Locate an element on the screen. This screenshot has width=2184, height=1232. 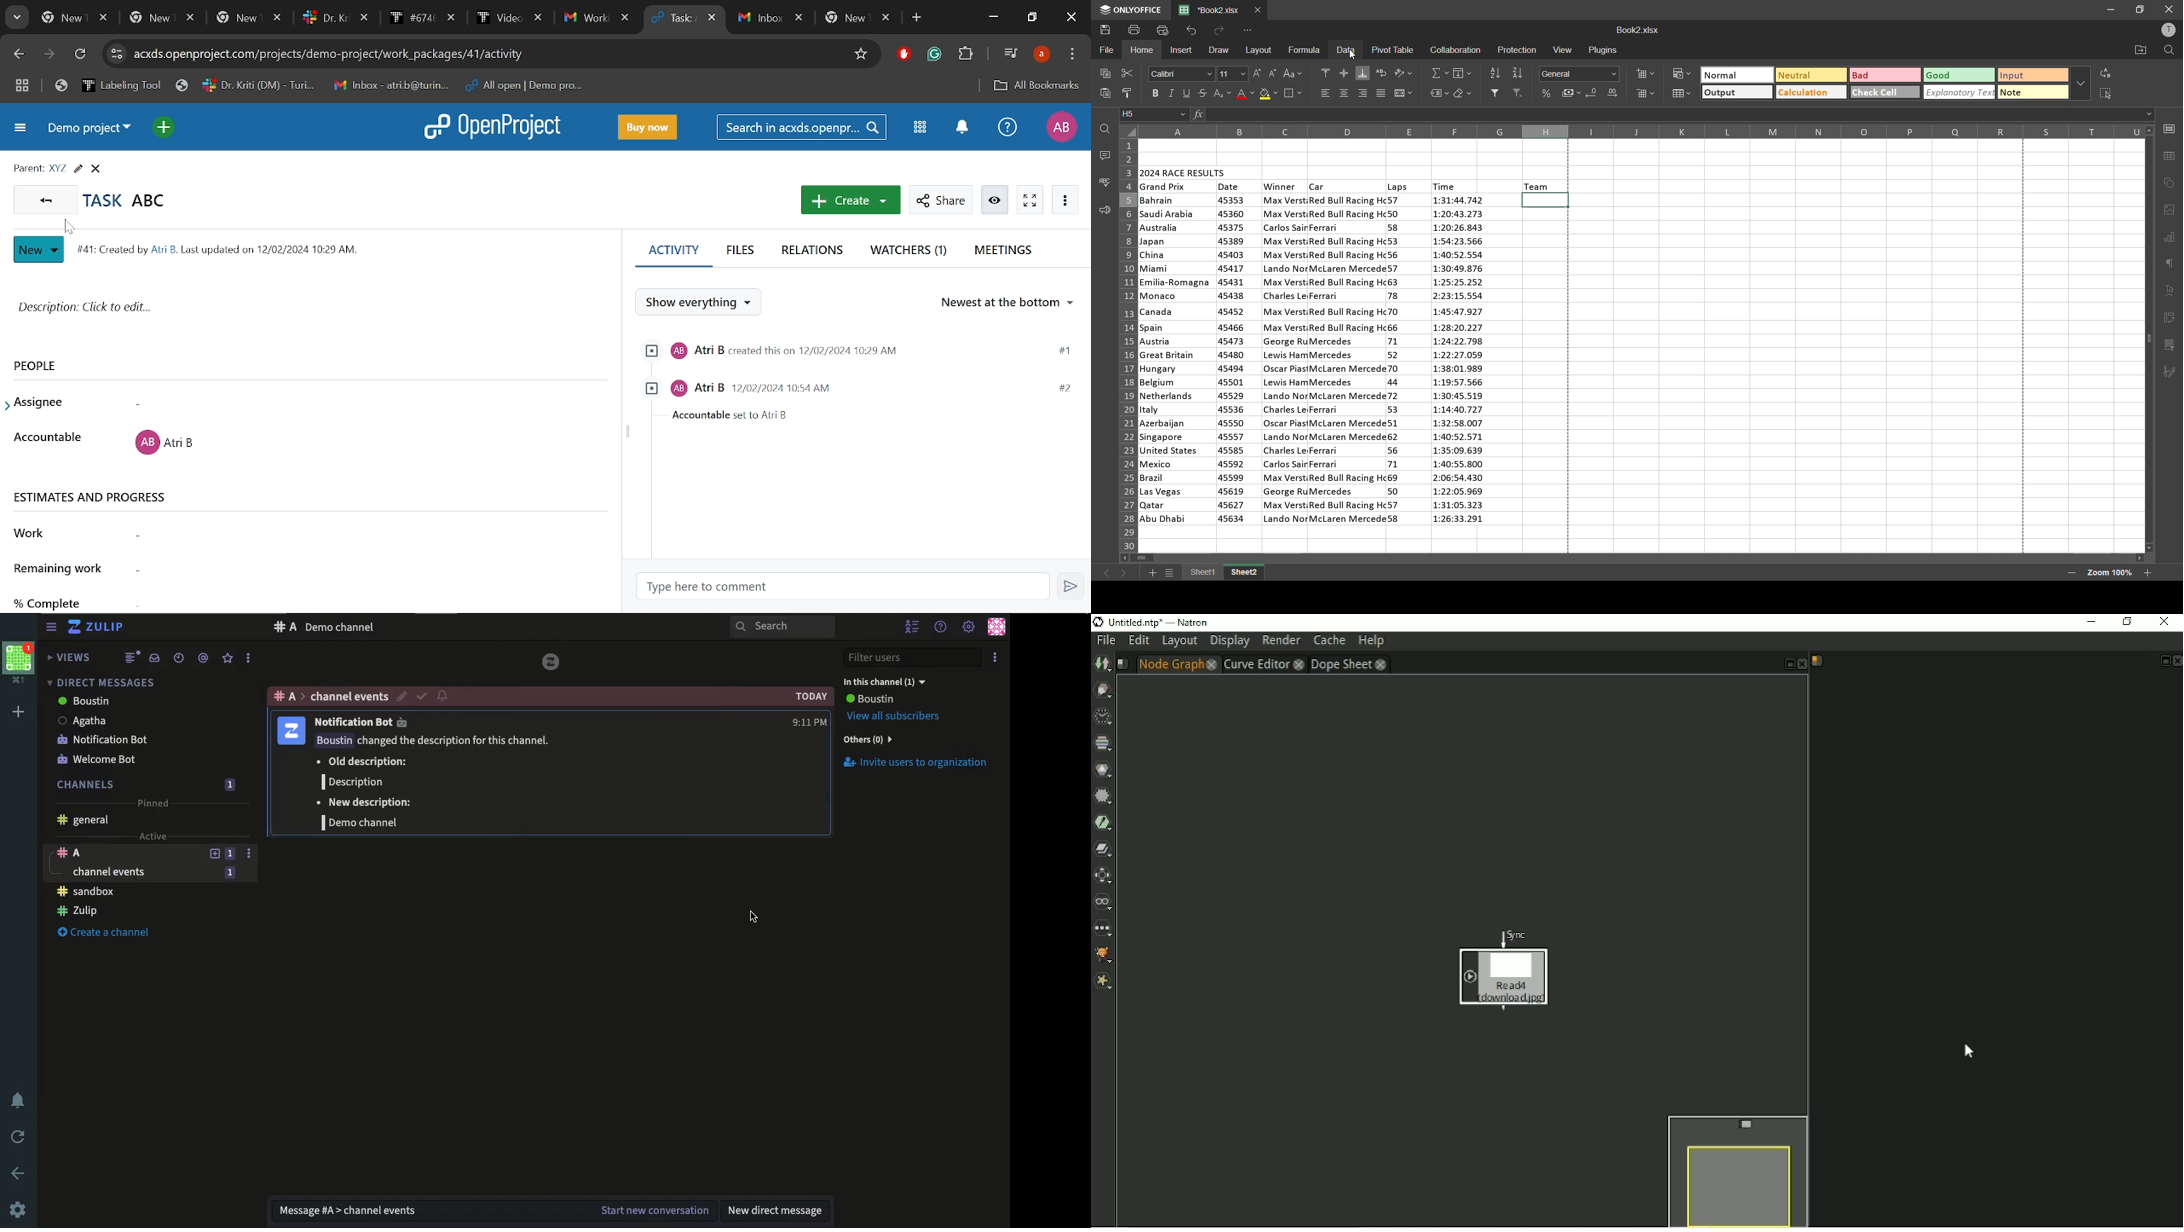
named ranges is located at coordinates (1438, 93).